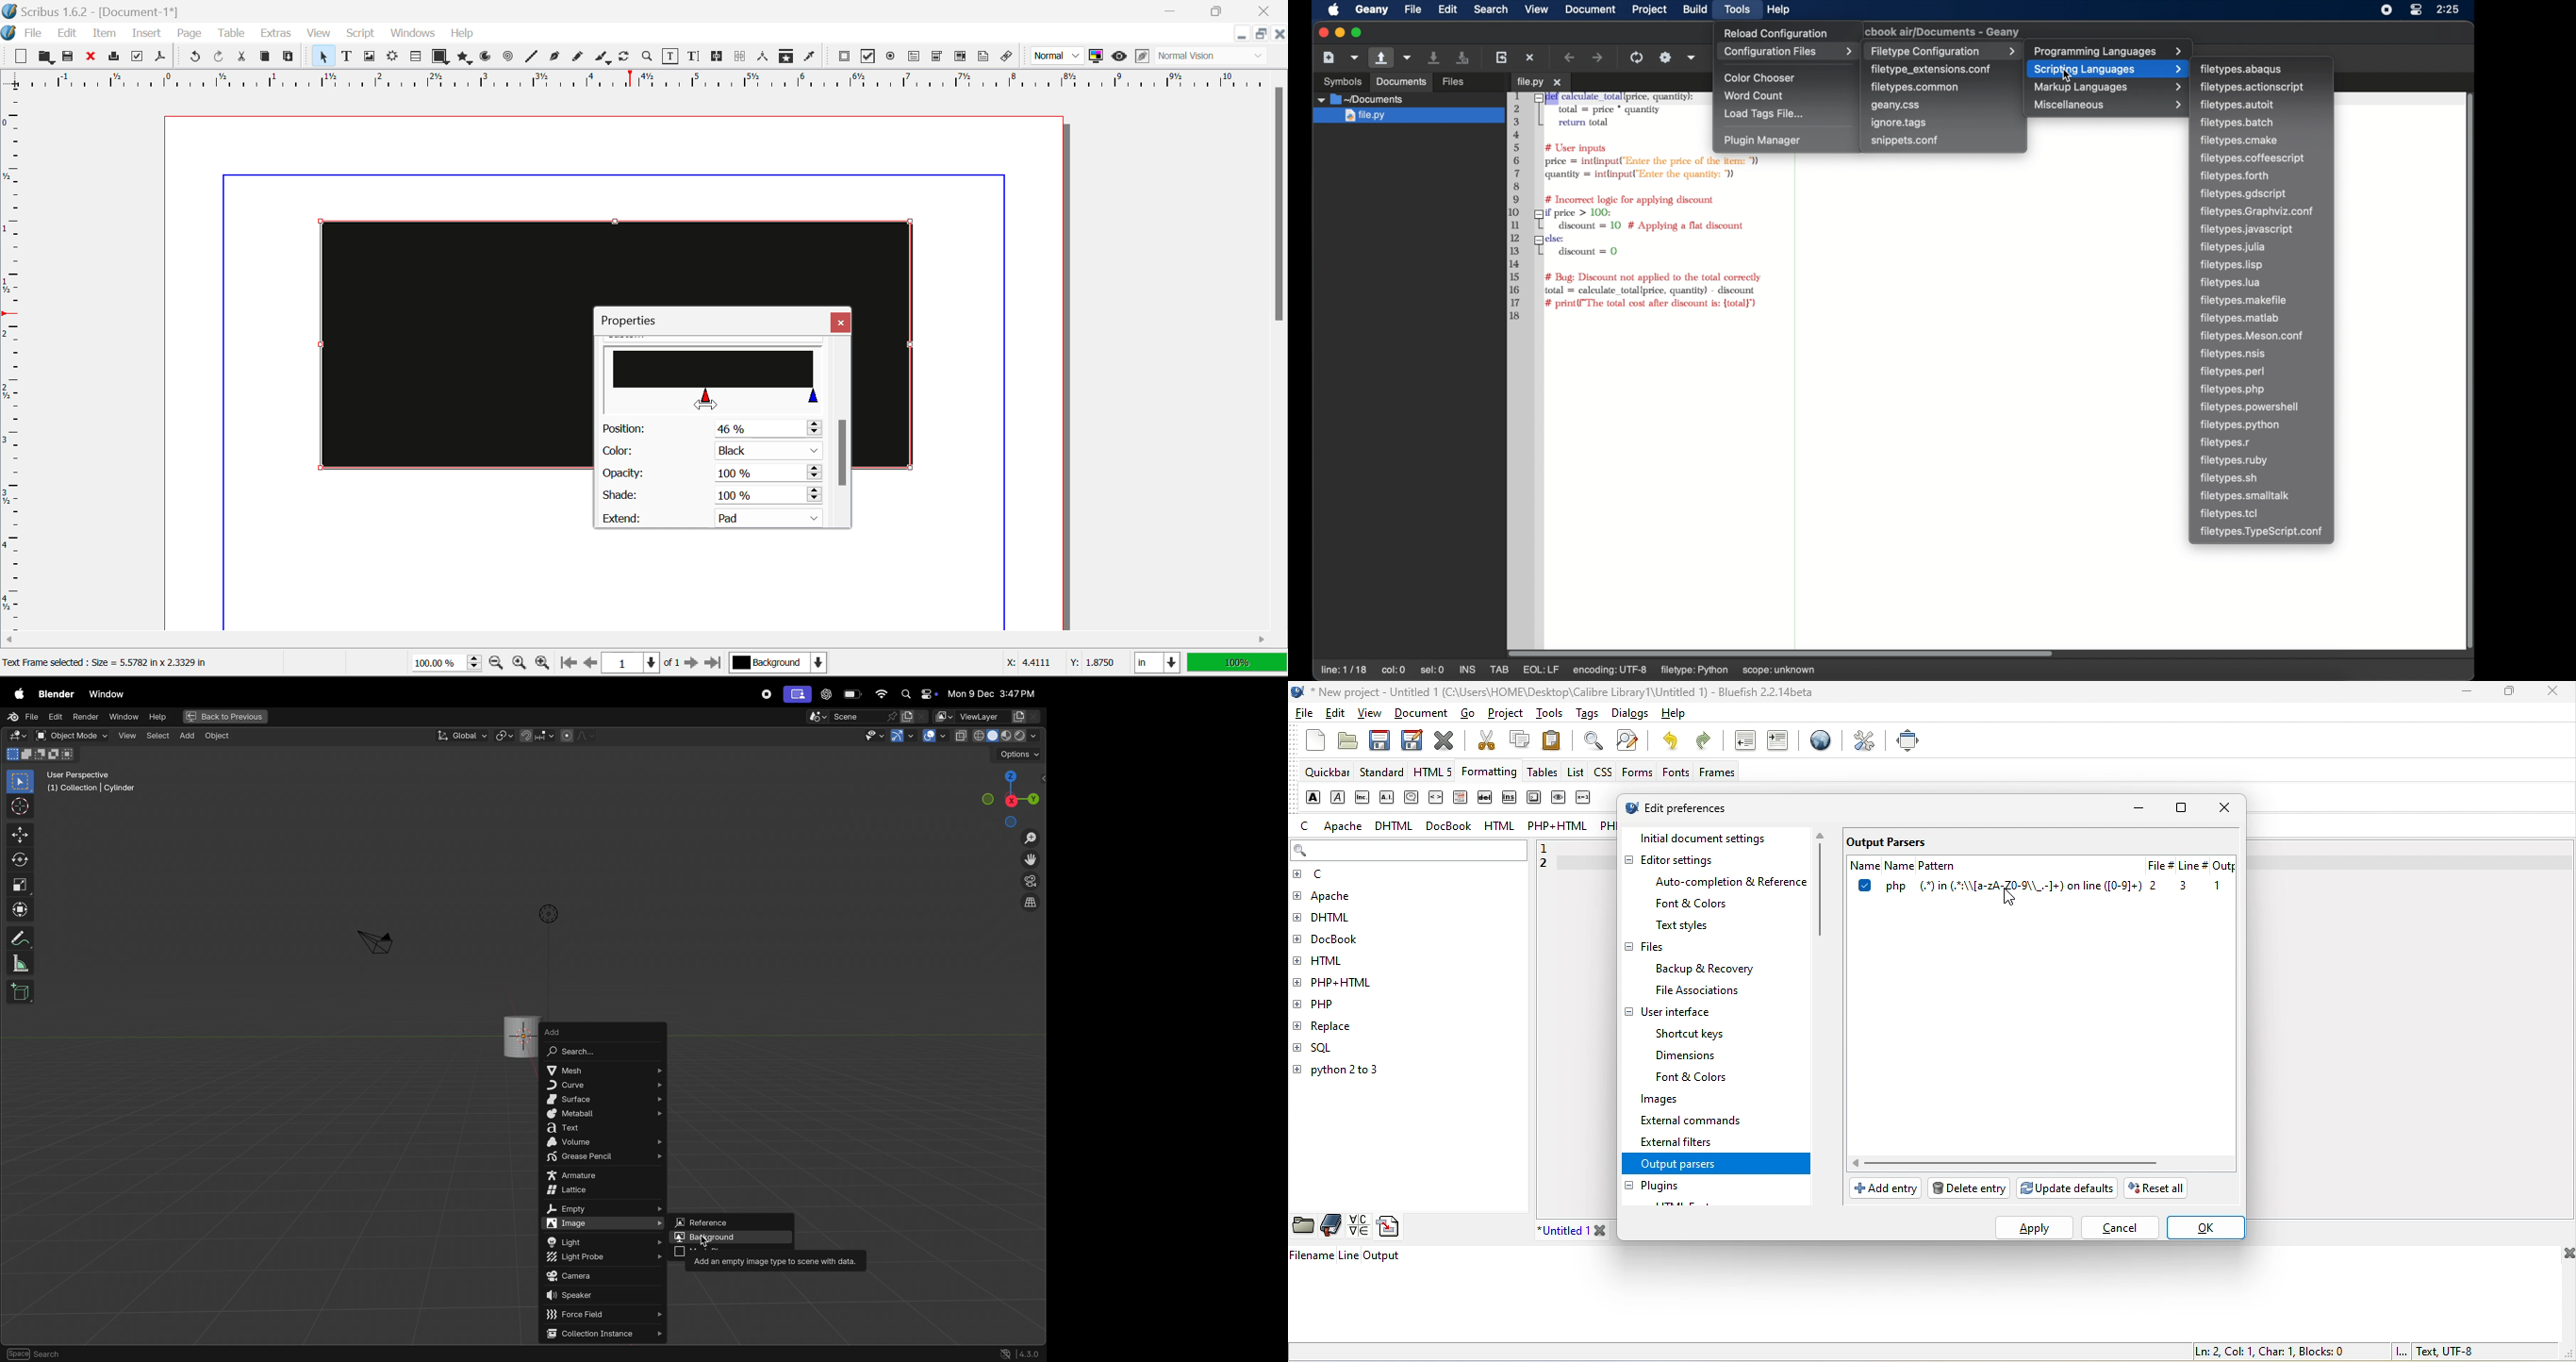 The width and height of the screenshot is (2576, 1372). What do you see at coordinates (2221, 808) in the screenshot?
I see `close` at bounding box center [2221, 808].